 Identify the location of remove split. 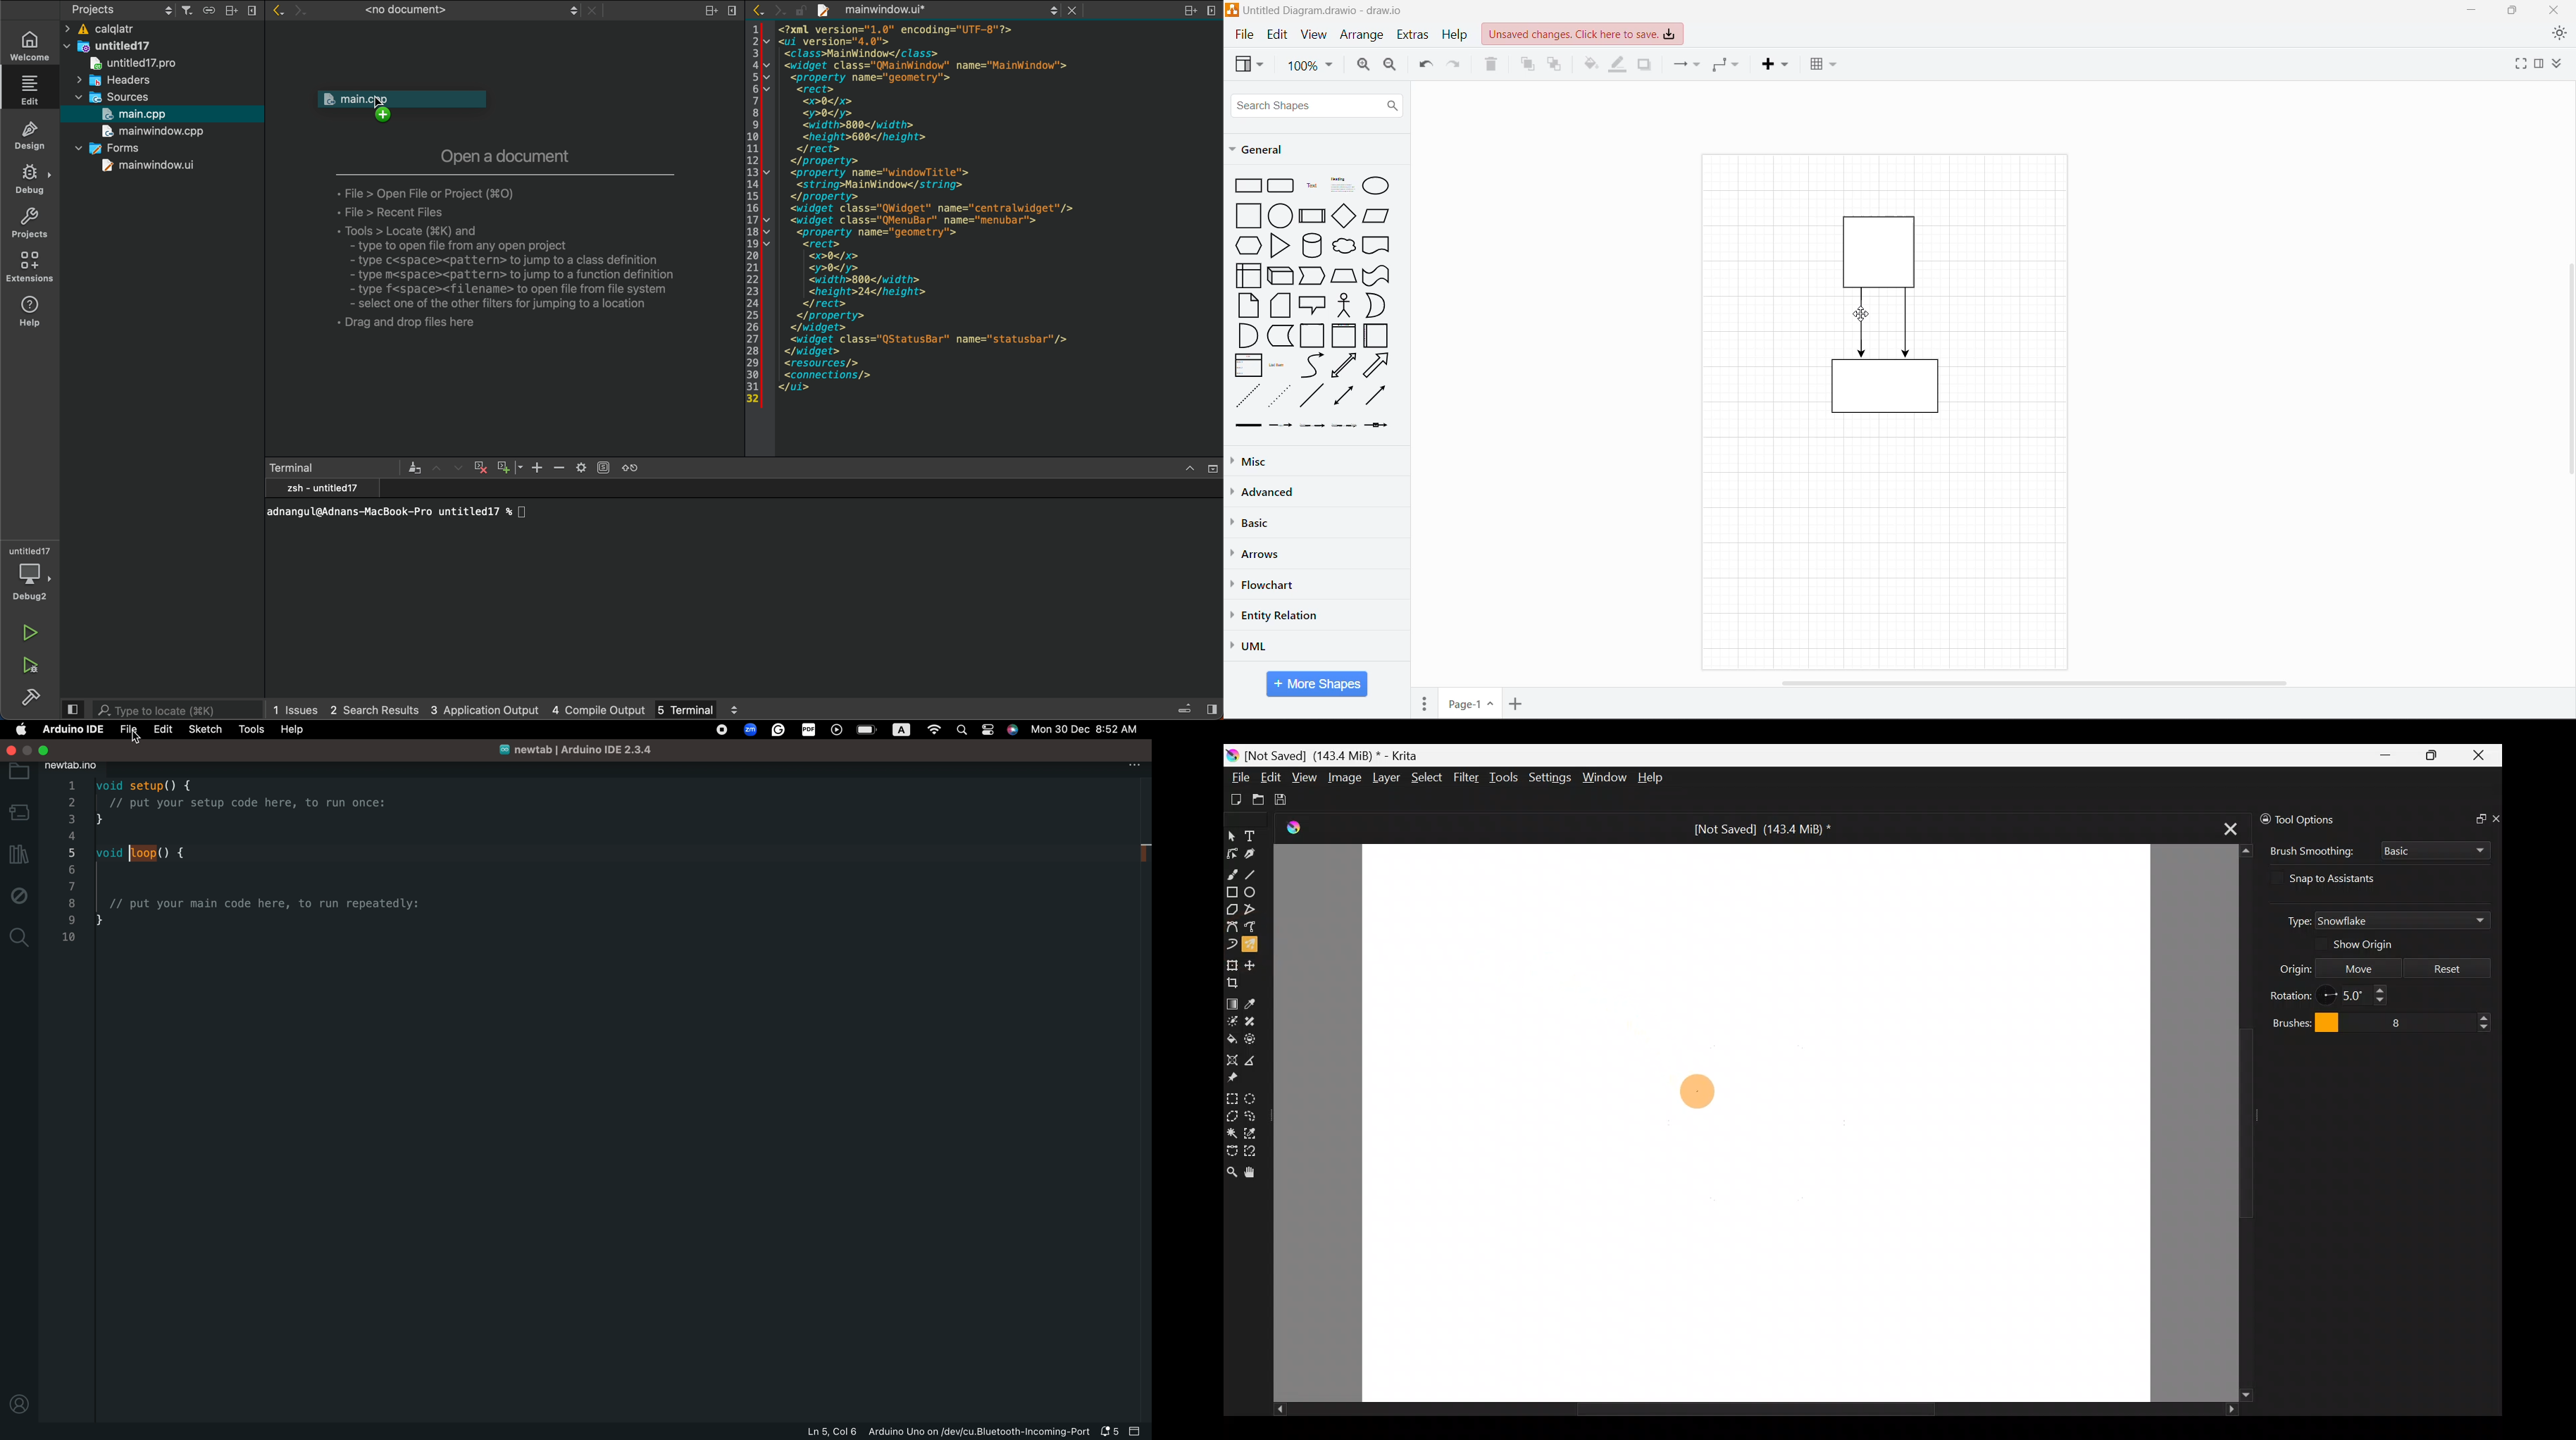
(734, 13).